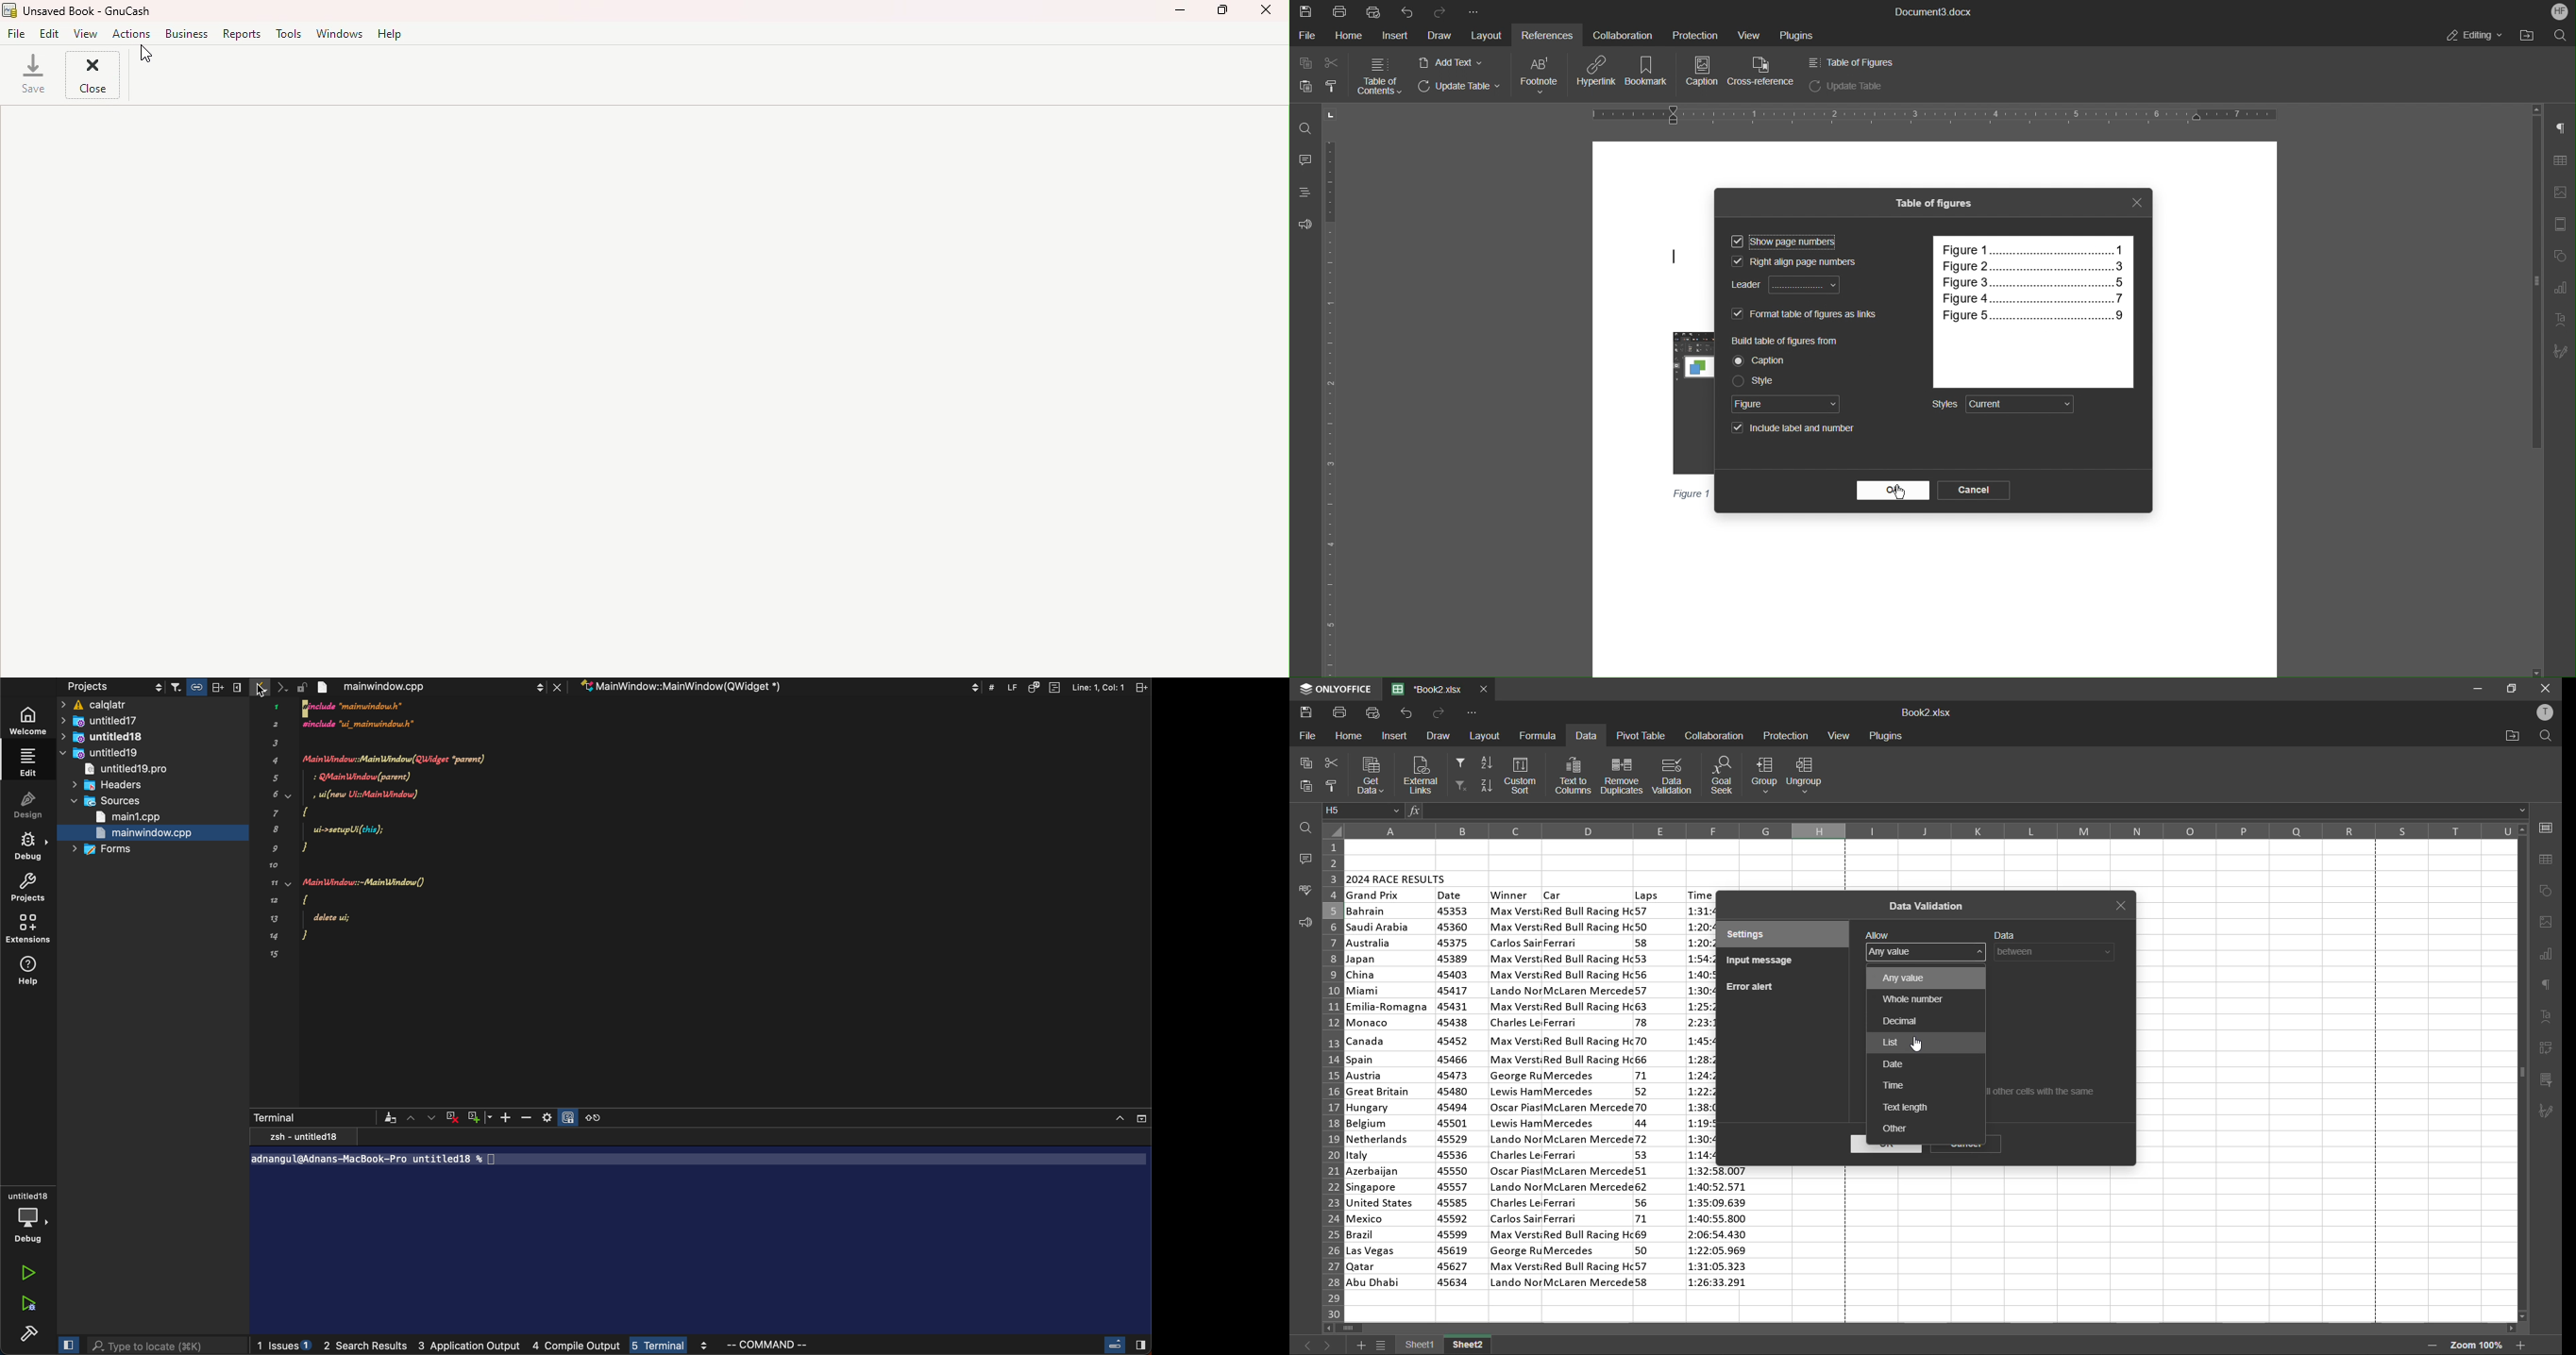  Describe the element at coordinates (1786, 404) in the screenshot. I see `Figure` at that location.